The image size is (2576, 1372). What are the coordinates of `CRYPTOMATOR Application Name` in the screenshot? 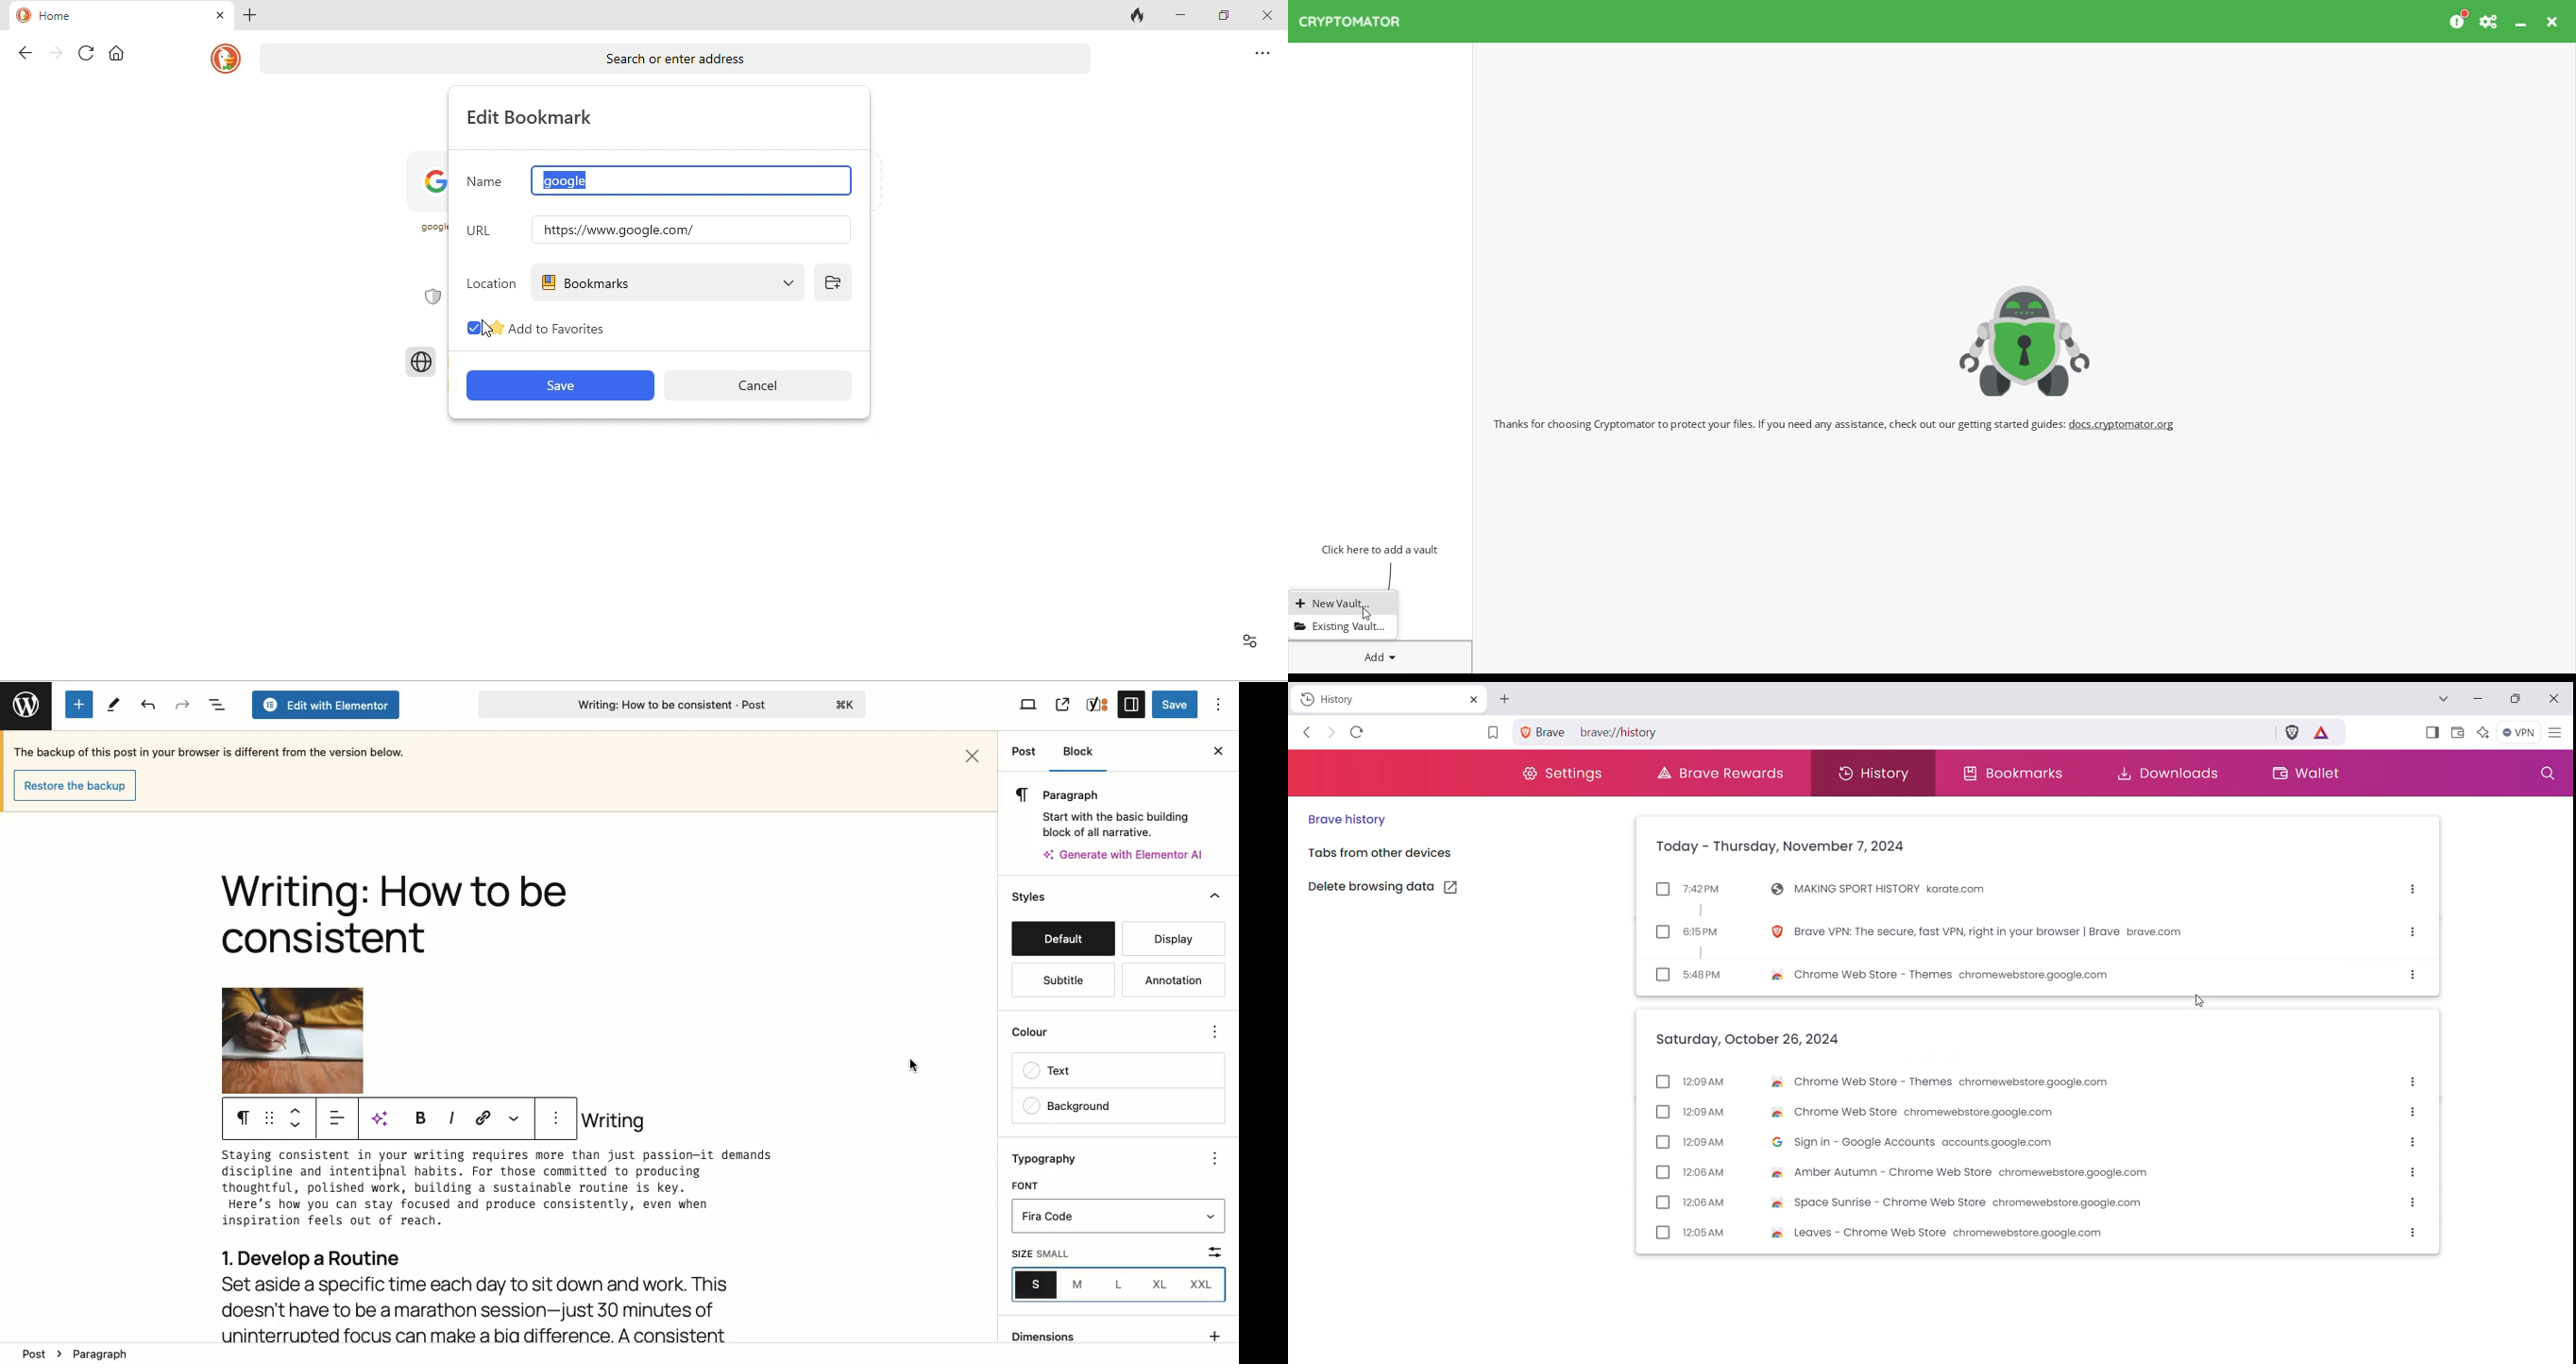 It's located at (1356, 21).